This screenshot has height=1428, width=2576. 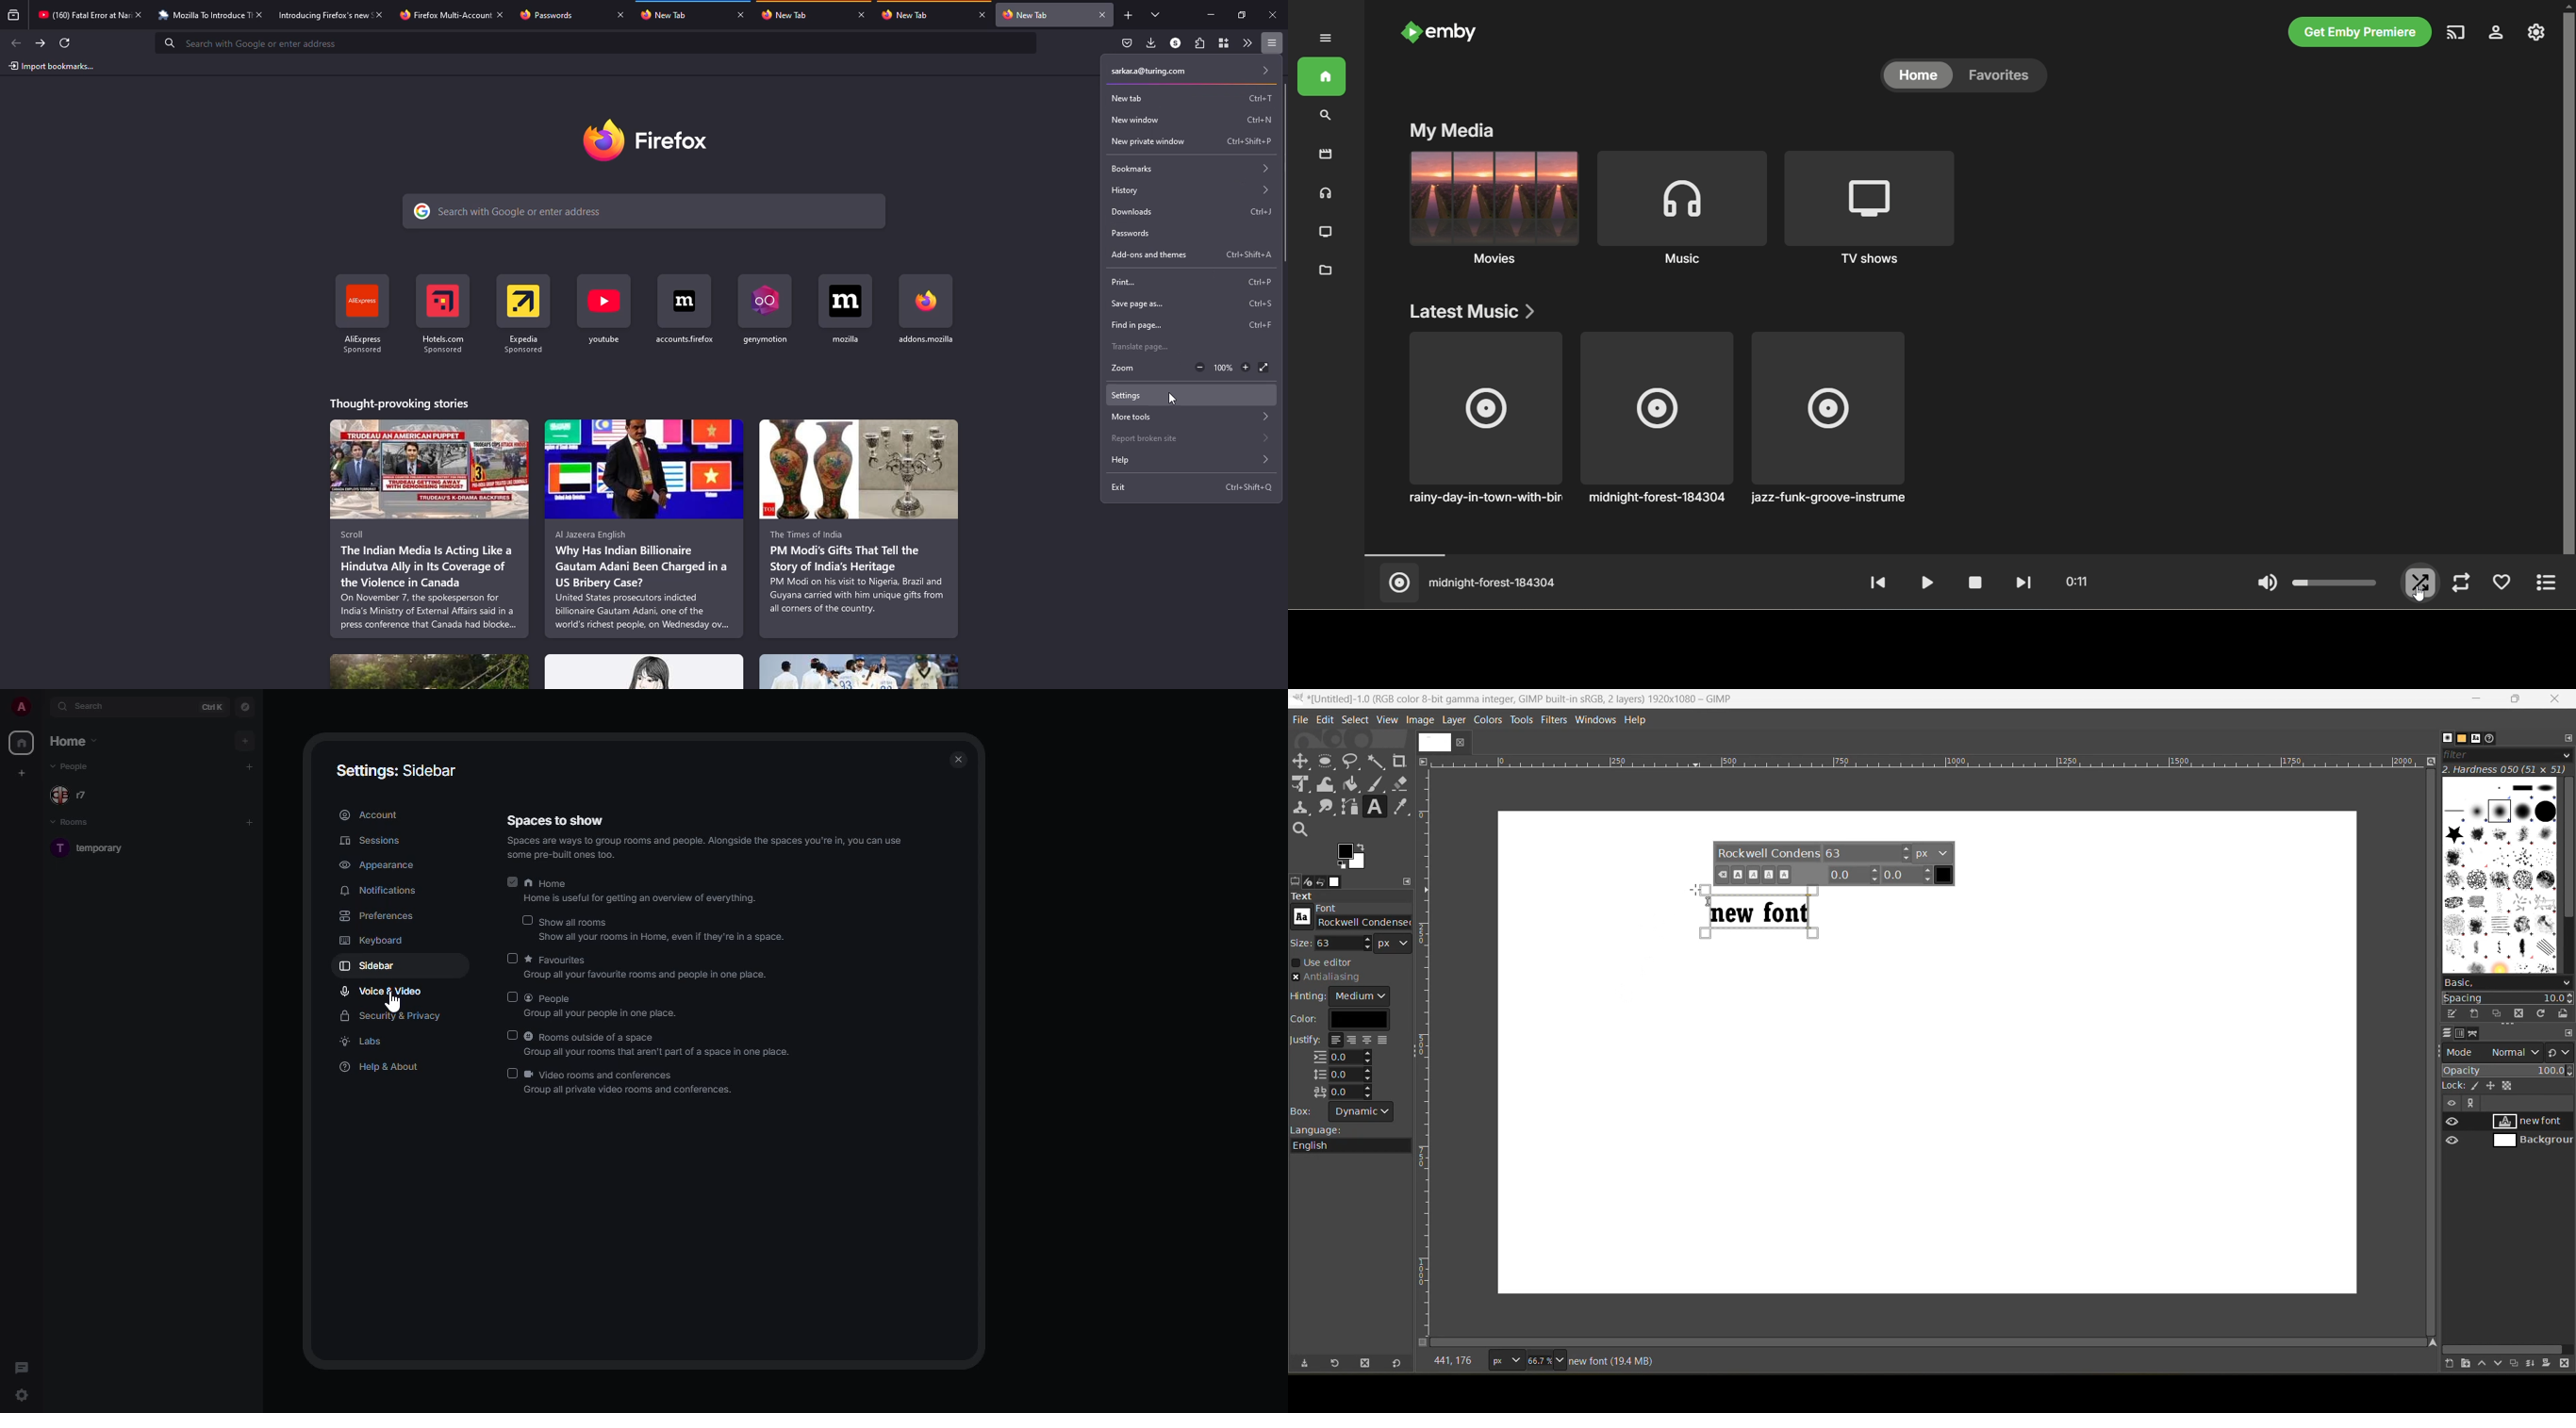 What do you see at coordinates (1829, 420) in the screenshot?
I see `jazz-funk-groove-instrument` at bounding box center [1829, 420].